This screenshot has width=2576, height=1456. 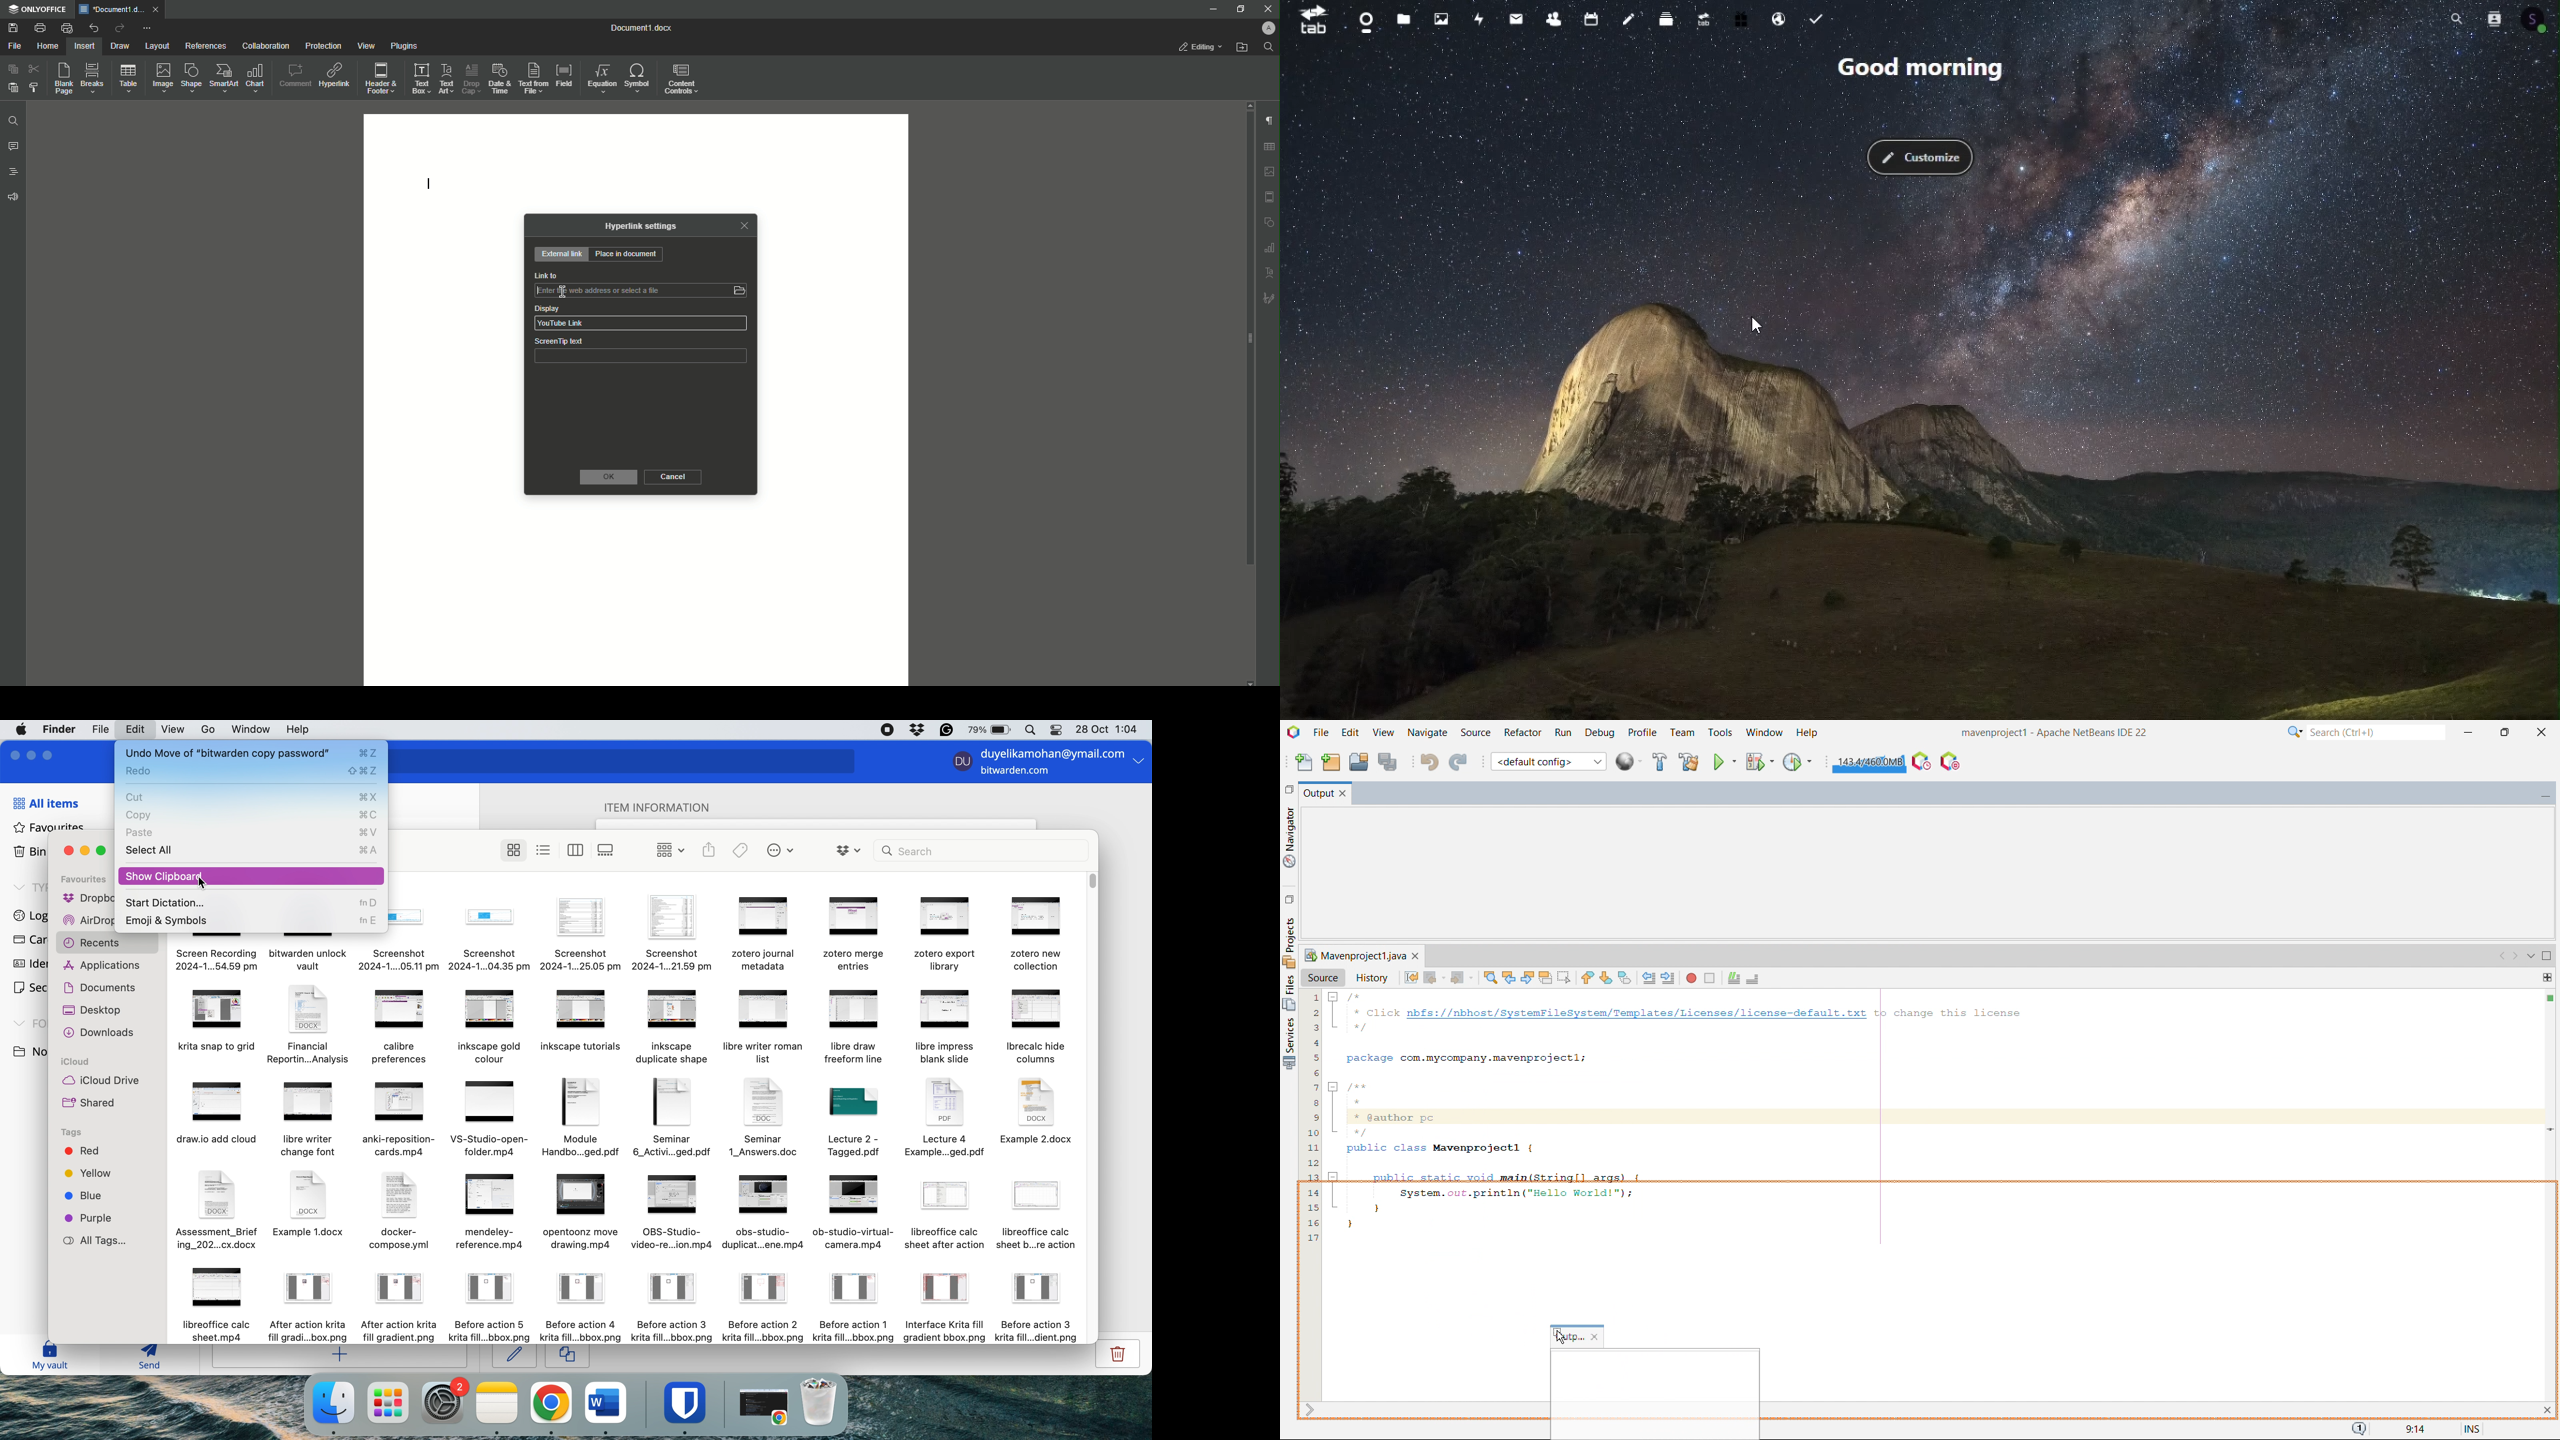 What do you see at coordinates (1387, 761) in the screenshot?
I see `save all` at bounding box center [1387, 761].